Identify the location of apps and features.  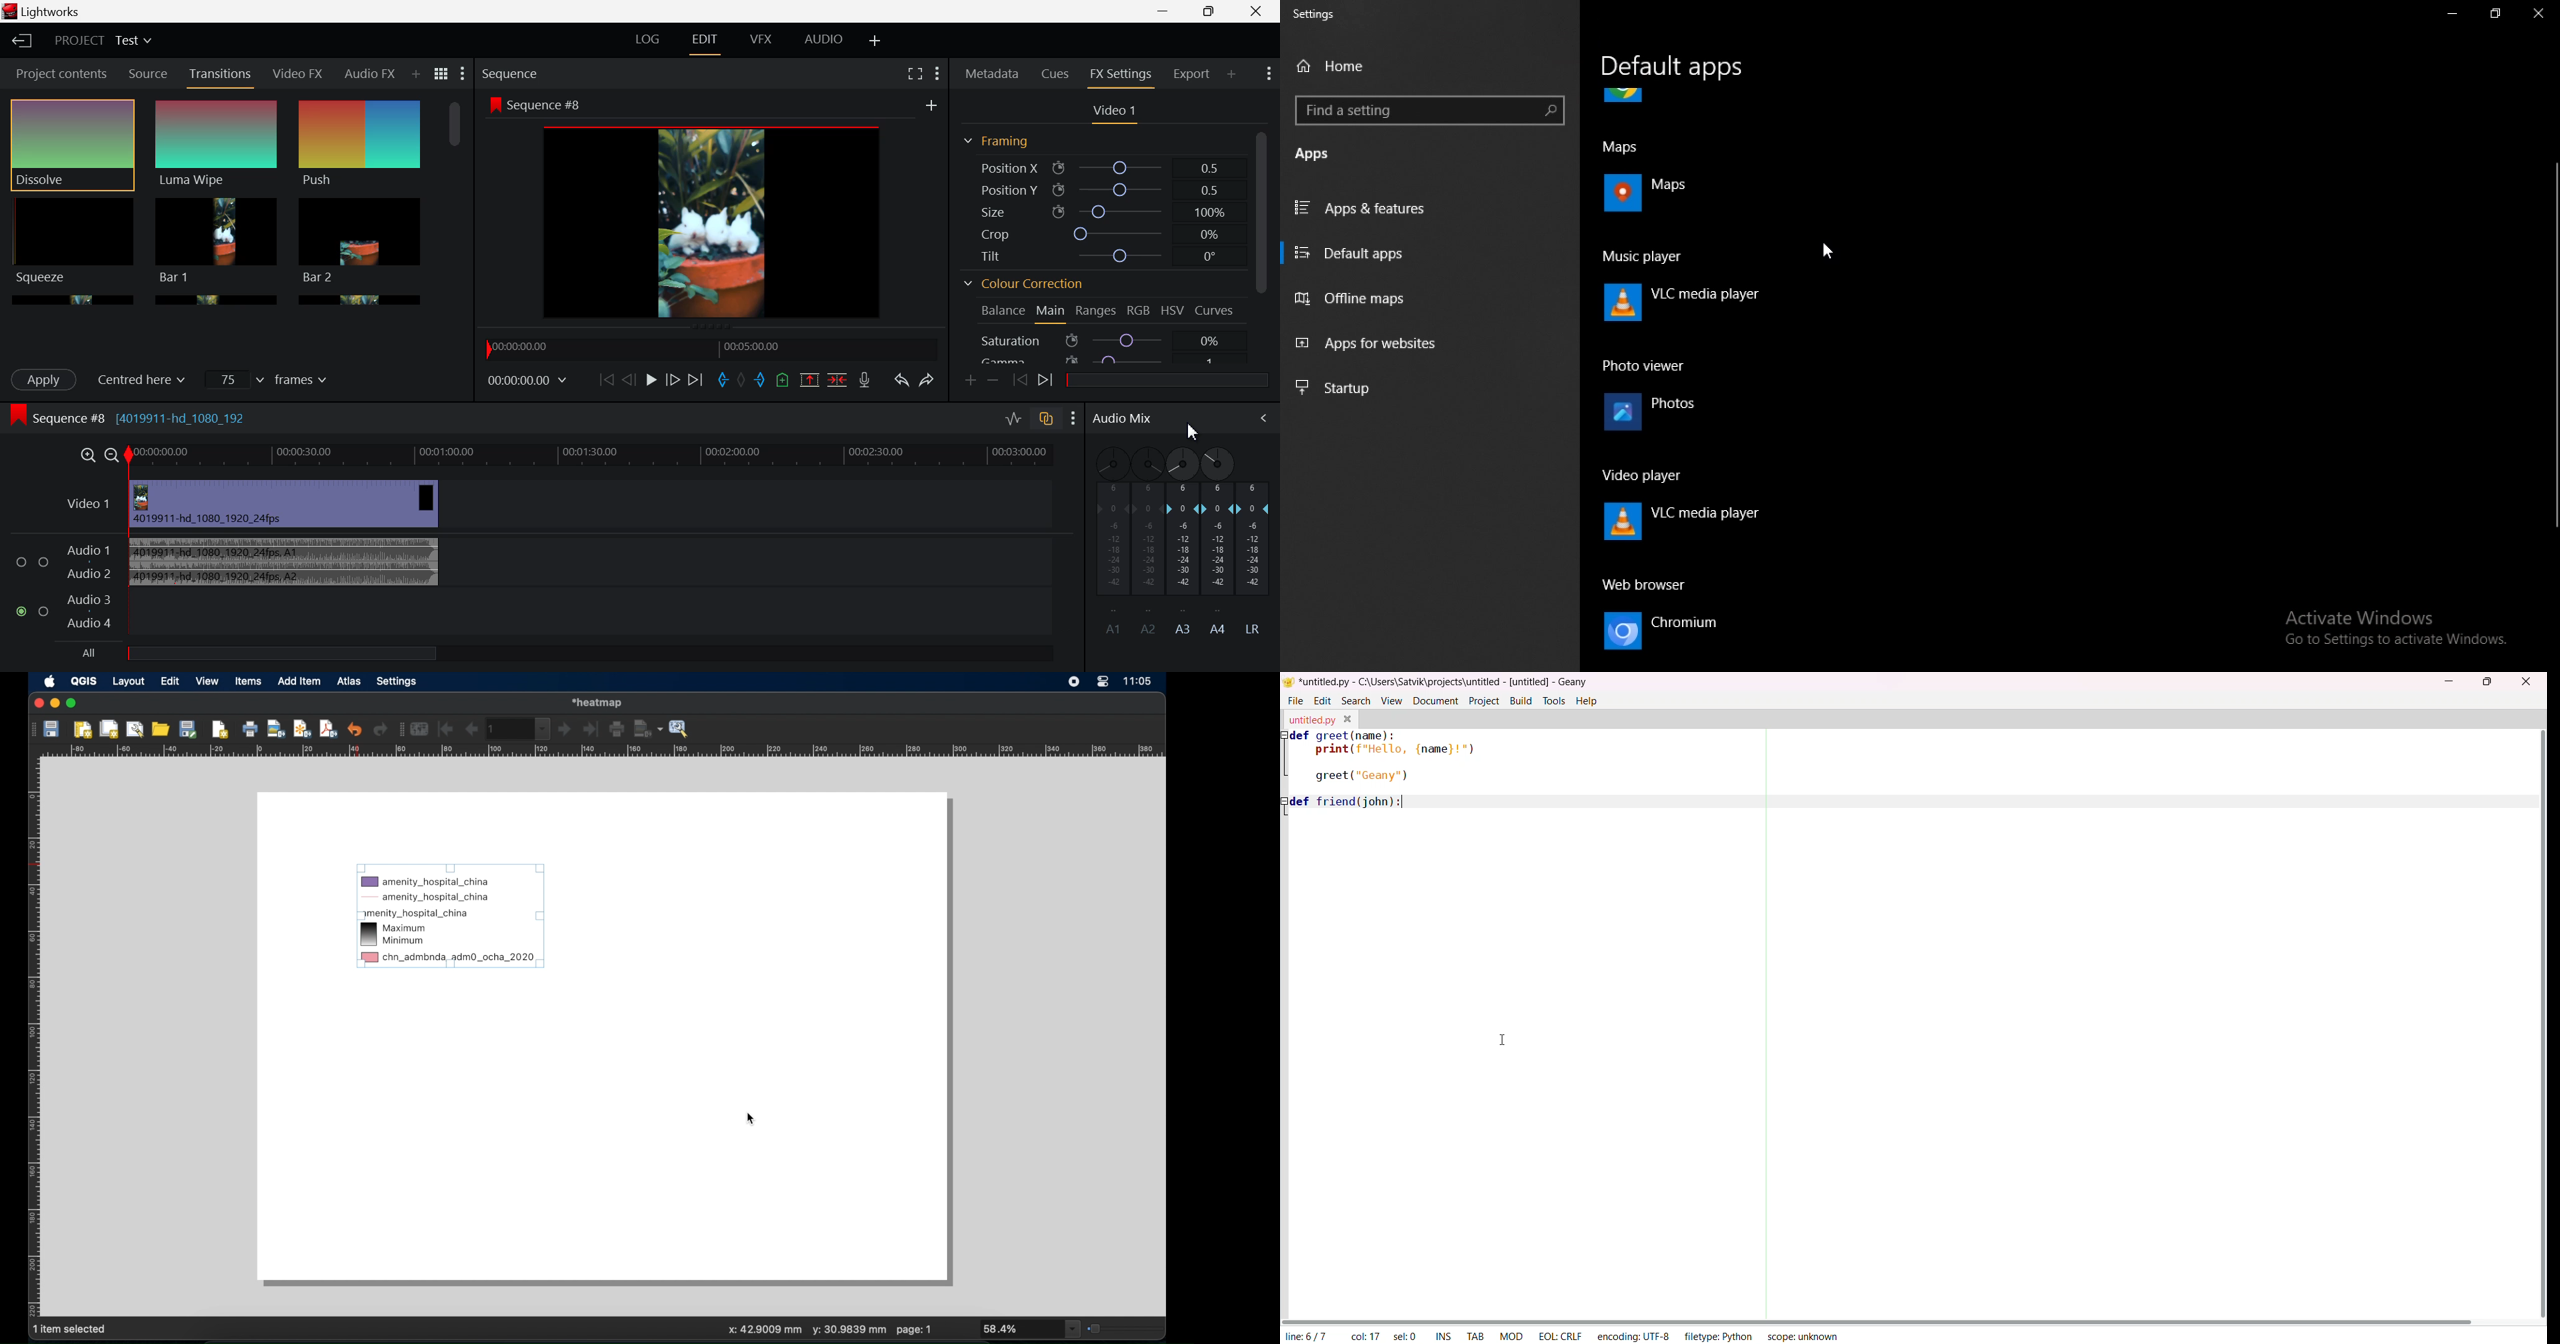
(1425, 214).